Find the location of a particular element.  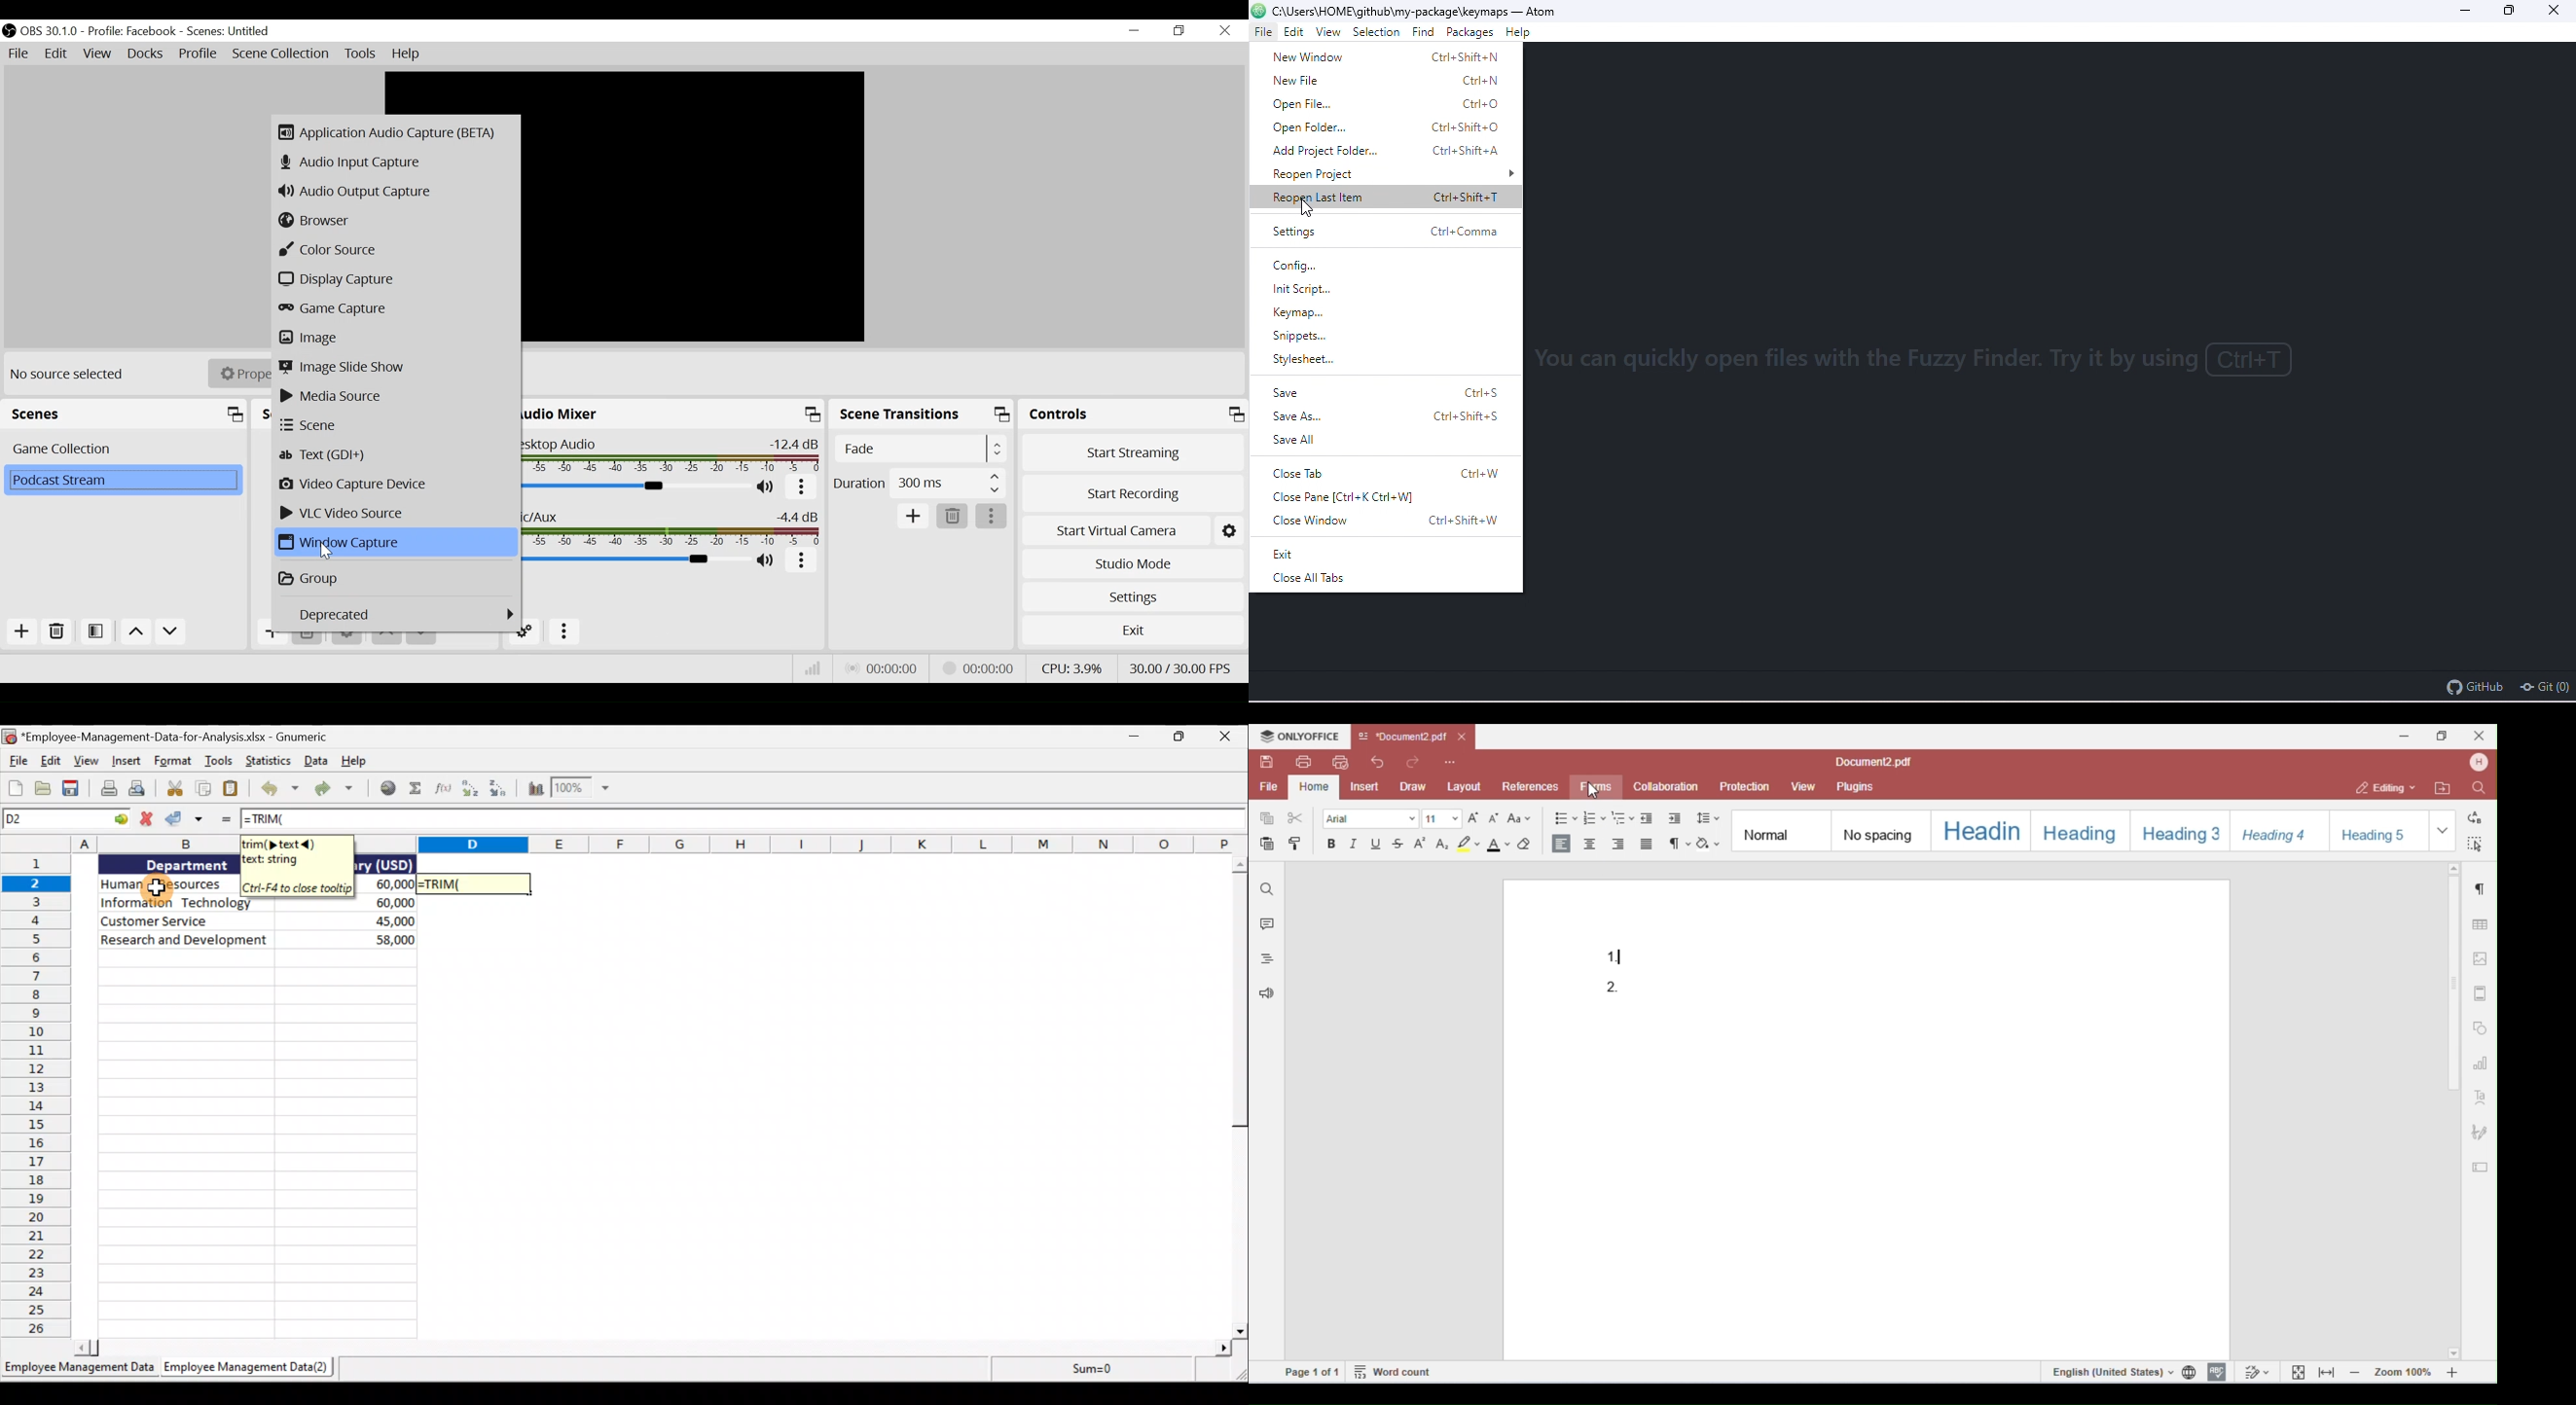

close is located at coordinates (1223, 740).